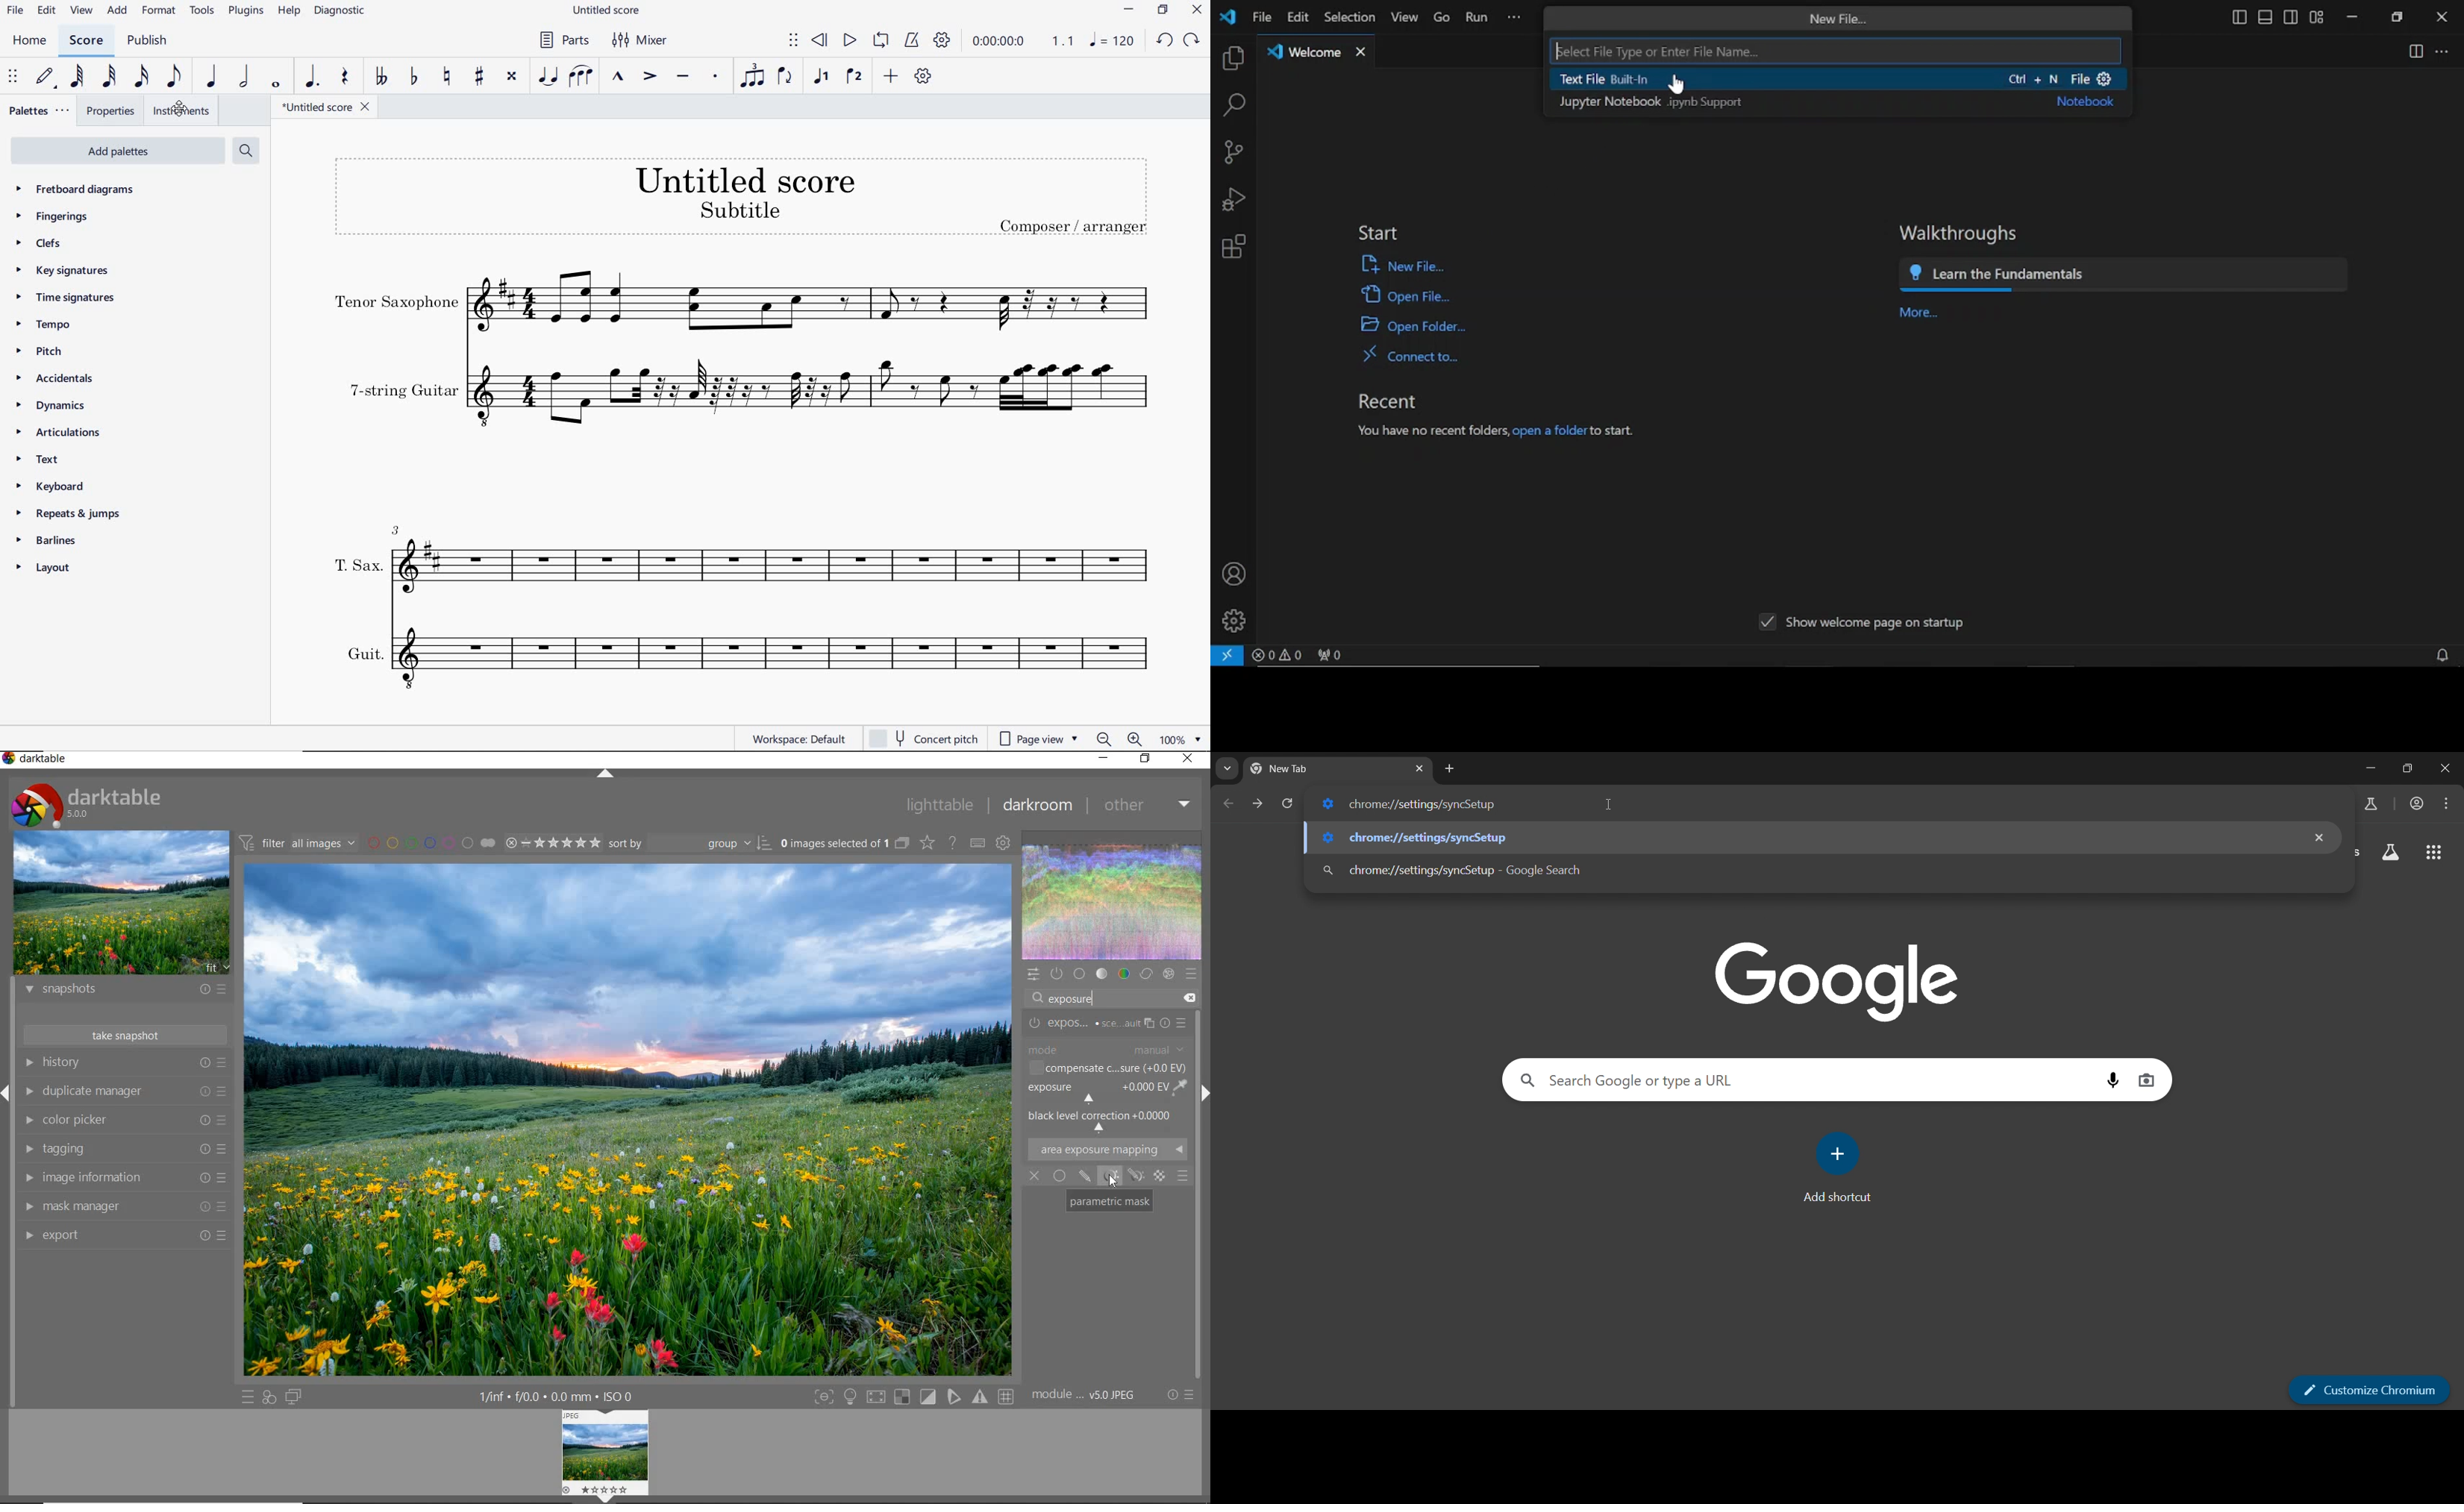 The width and height of the screenshot is (2464, 1512). Describe the element at coordinates (978, 844) in the screenshot. I see `set keyboard shortcuts` at that location.